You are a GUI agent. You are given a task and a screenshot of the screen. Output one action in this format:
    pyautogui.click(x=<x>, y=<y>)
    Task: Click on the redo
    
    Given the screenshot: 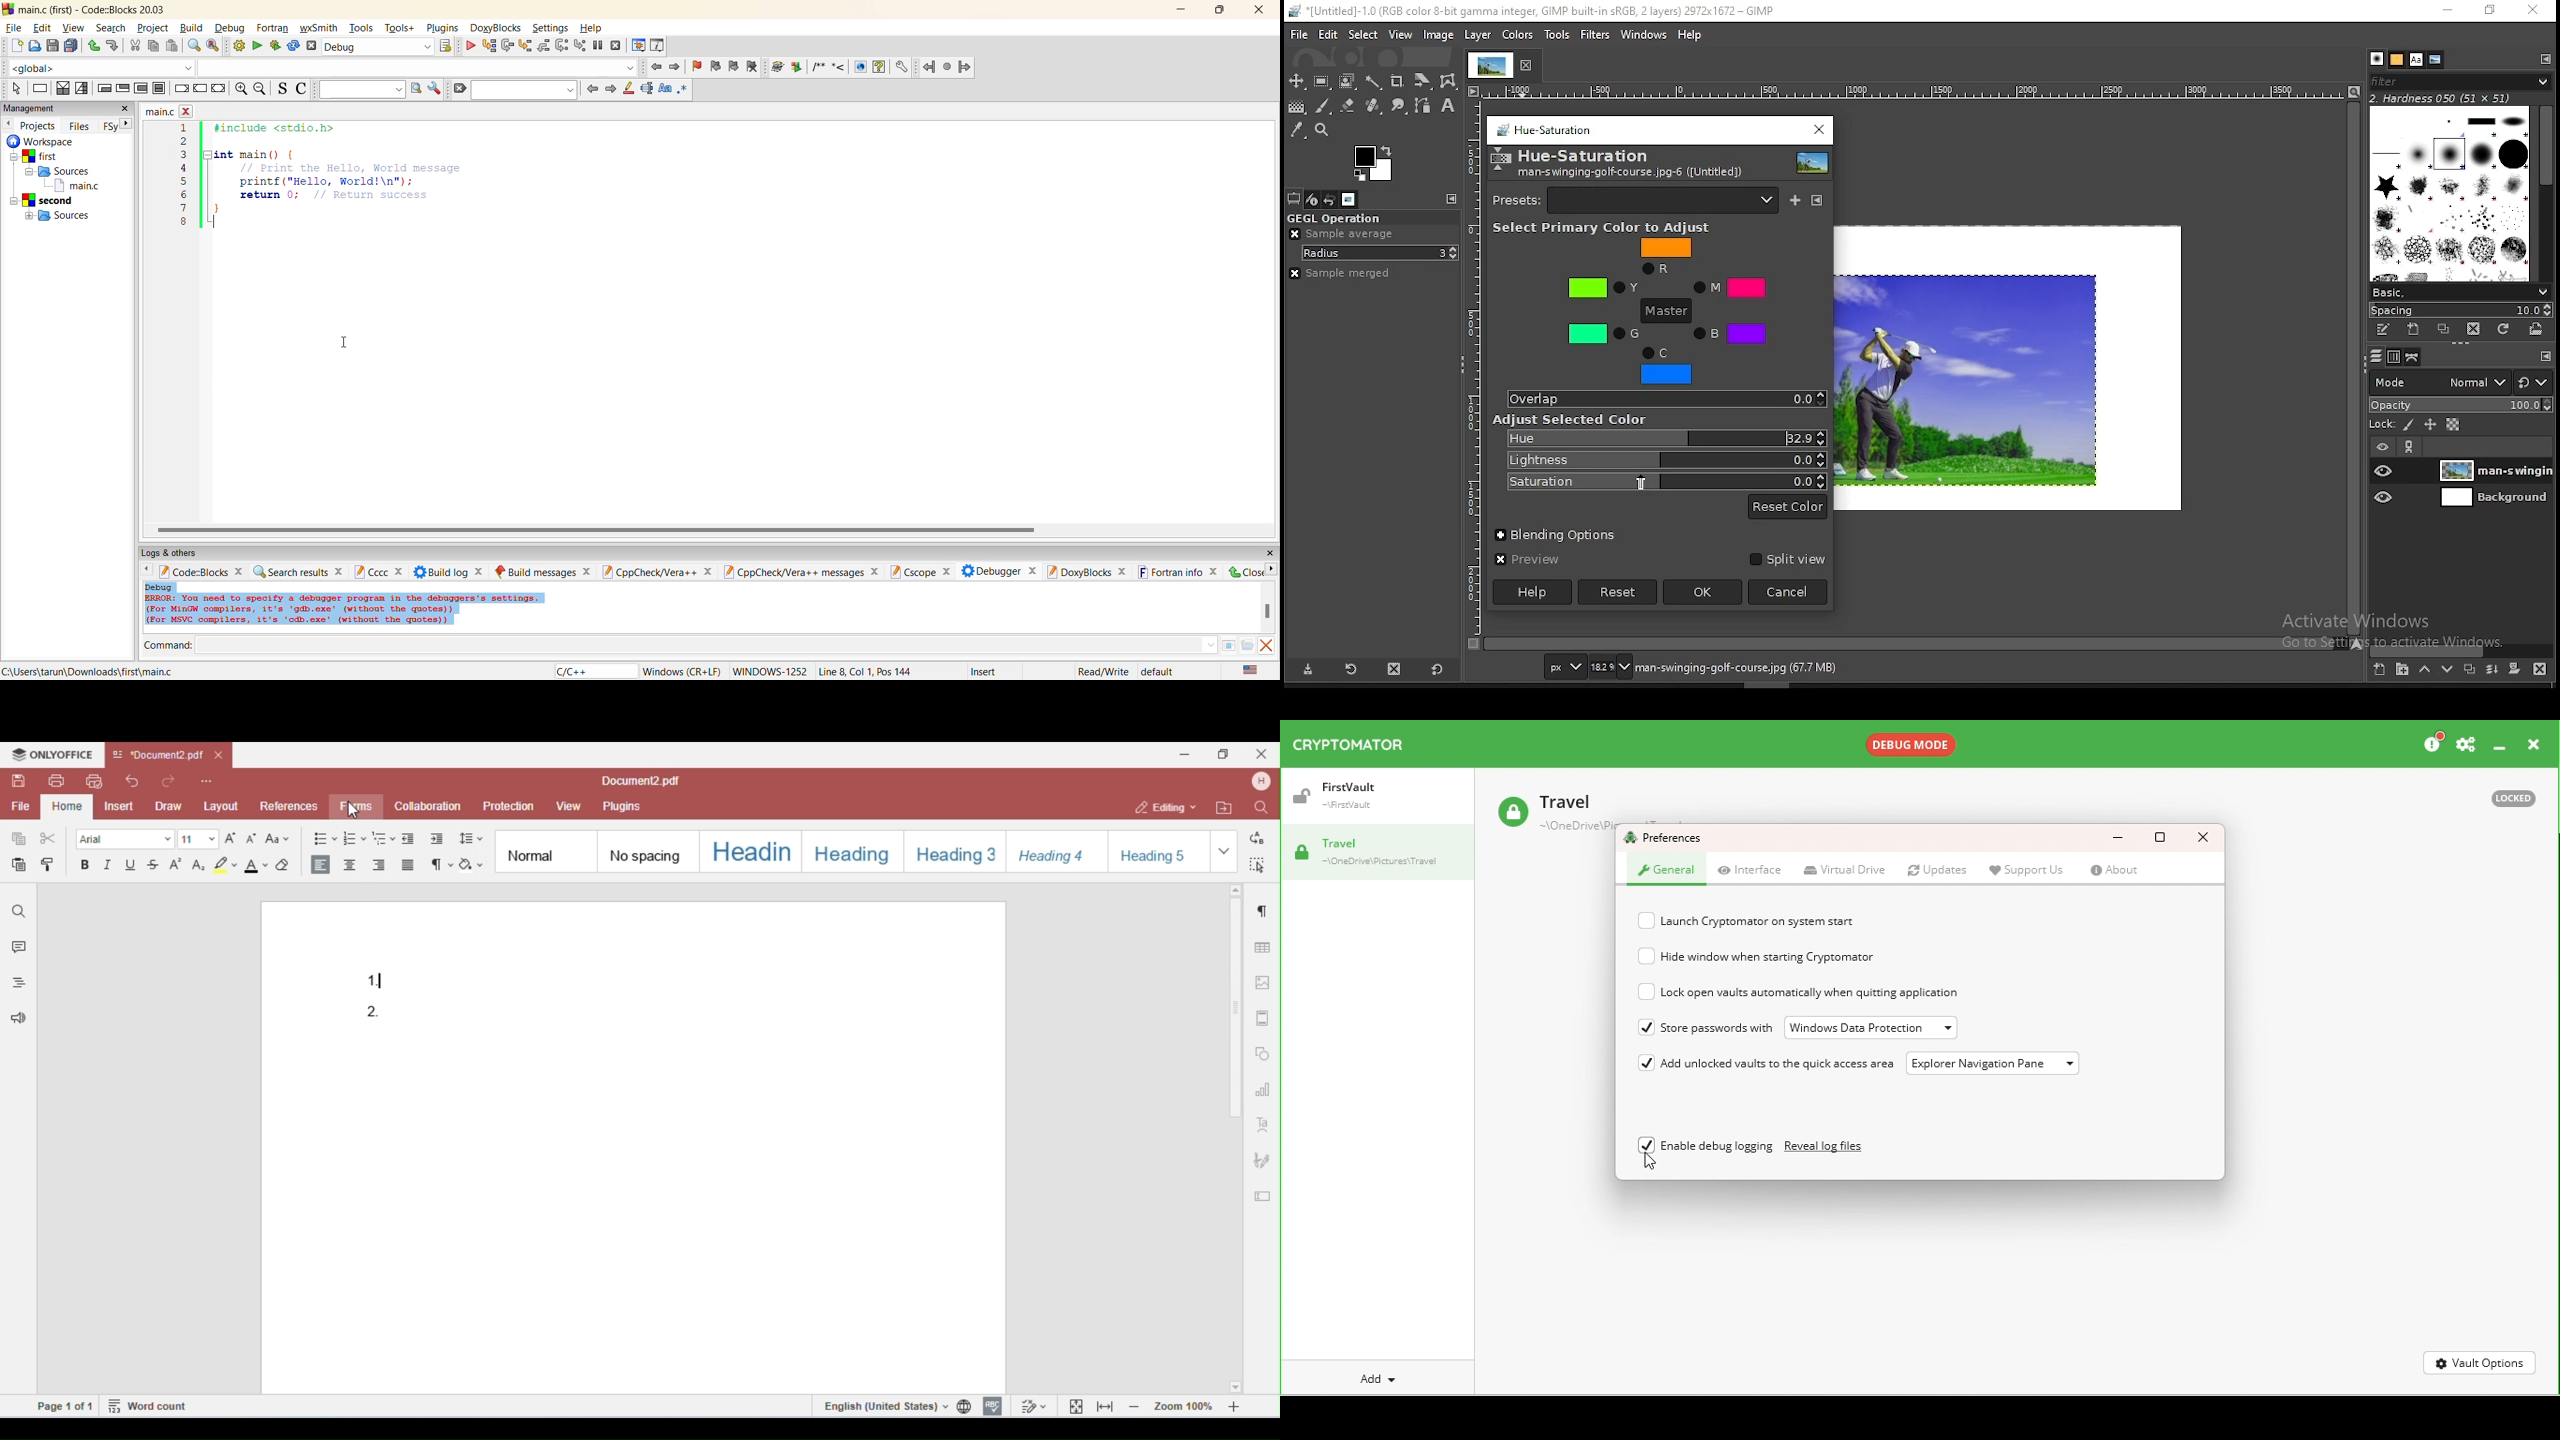 What is the action you would take?
    pyautogui.click(x=112, y=47)
    